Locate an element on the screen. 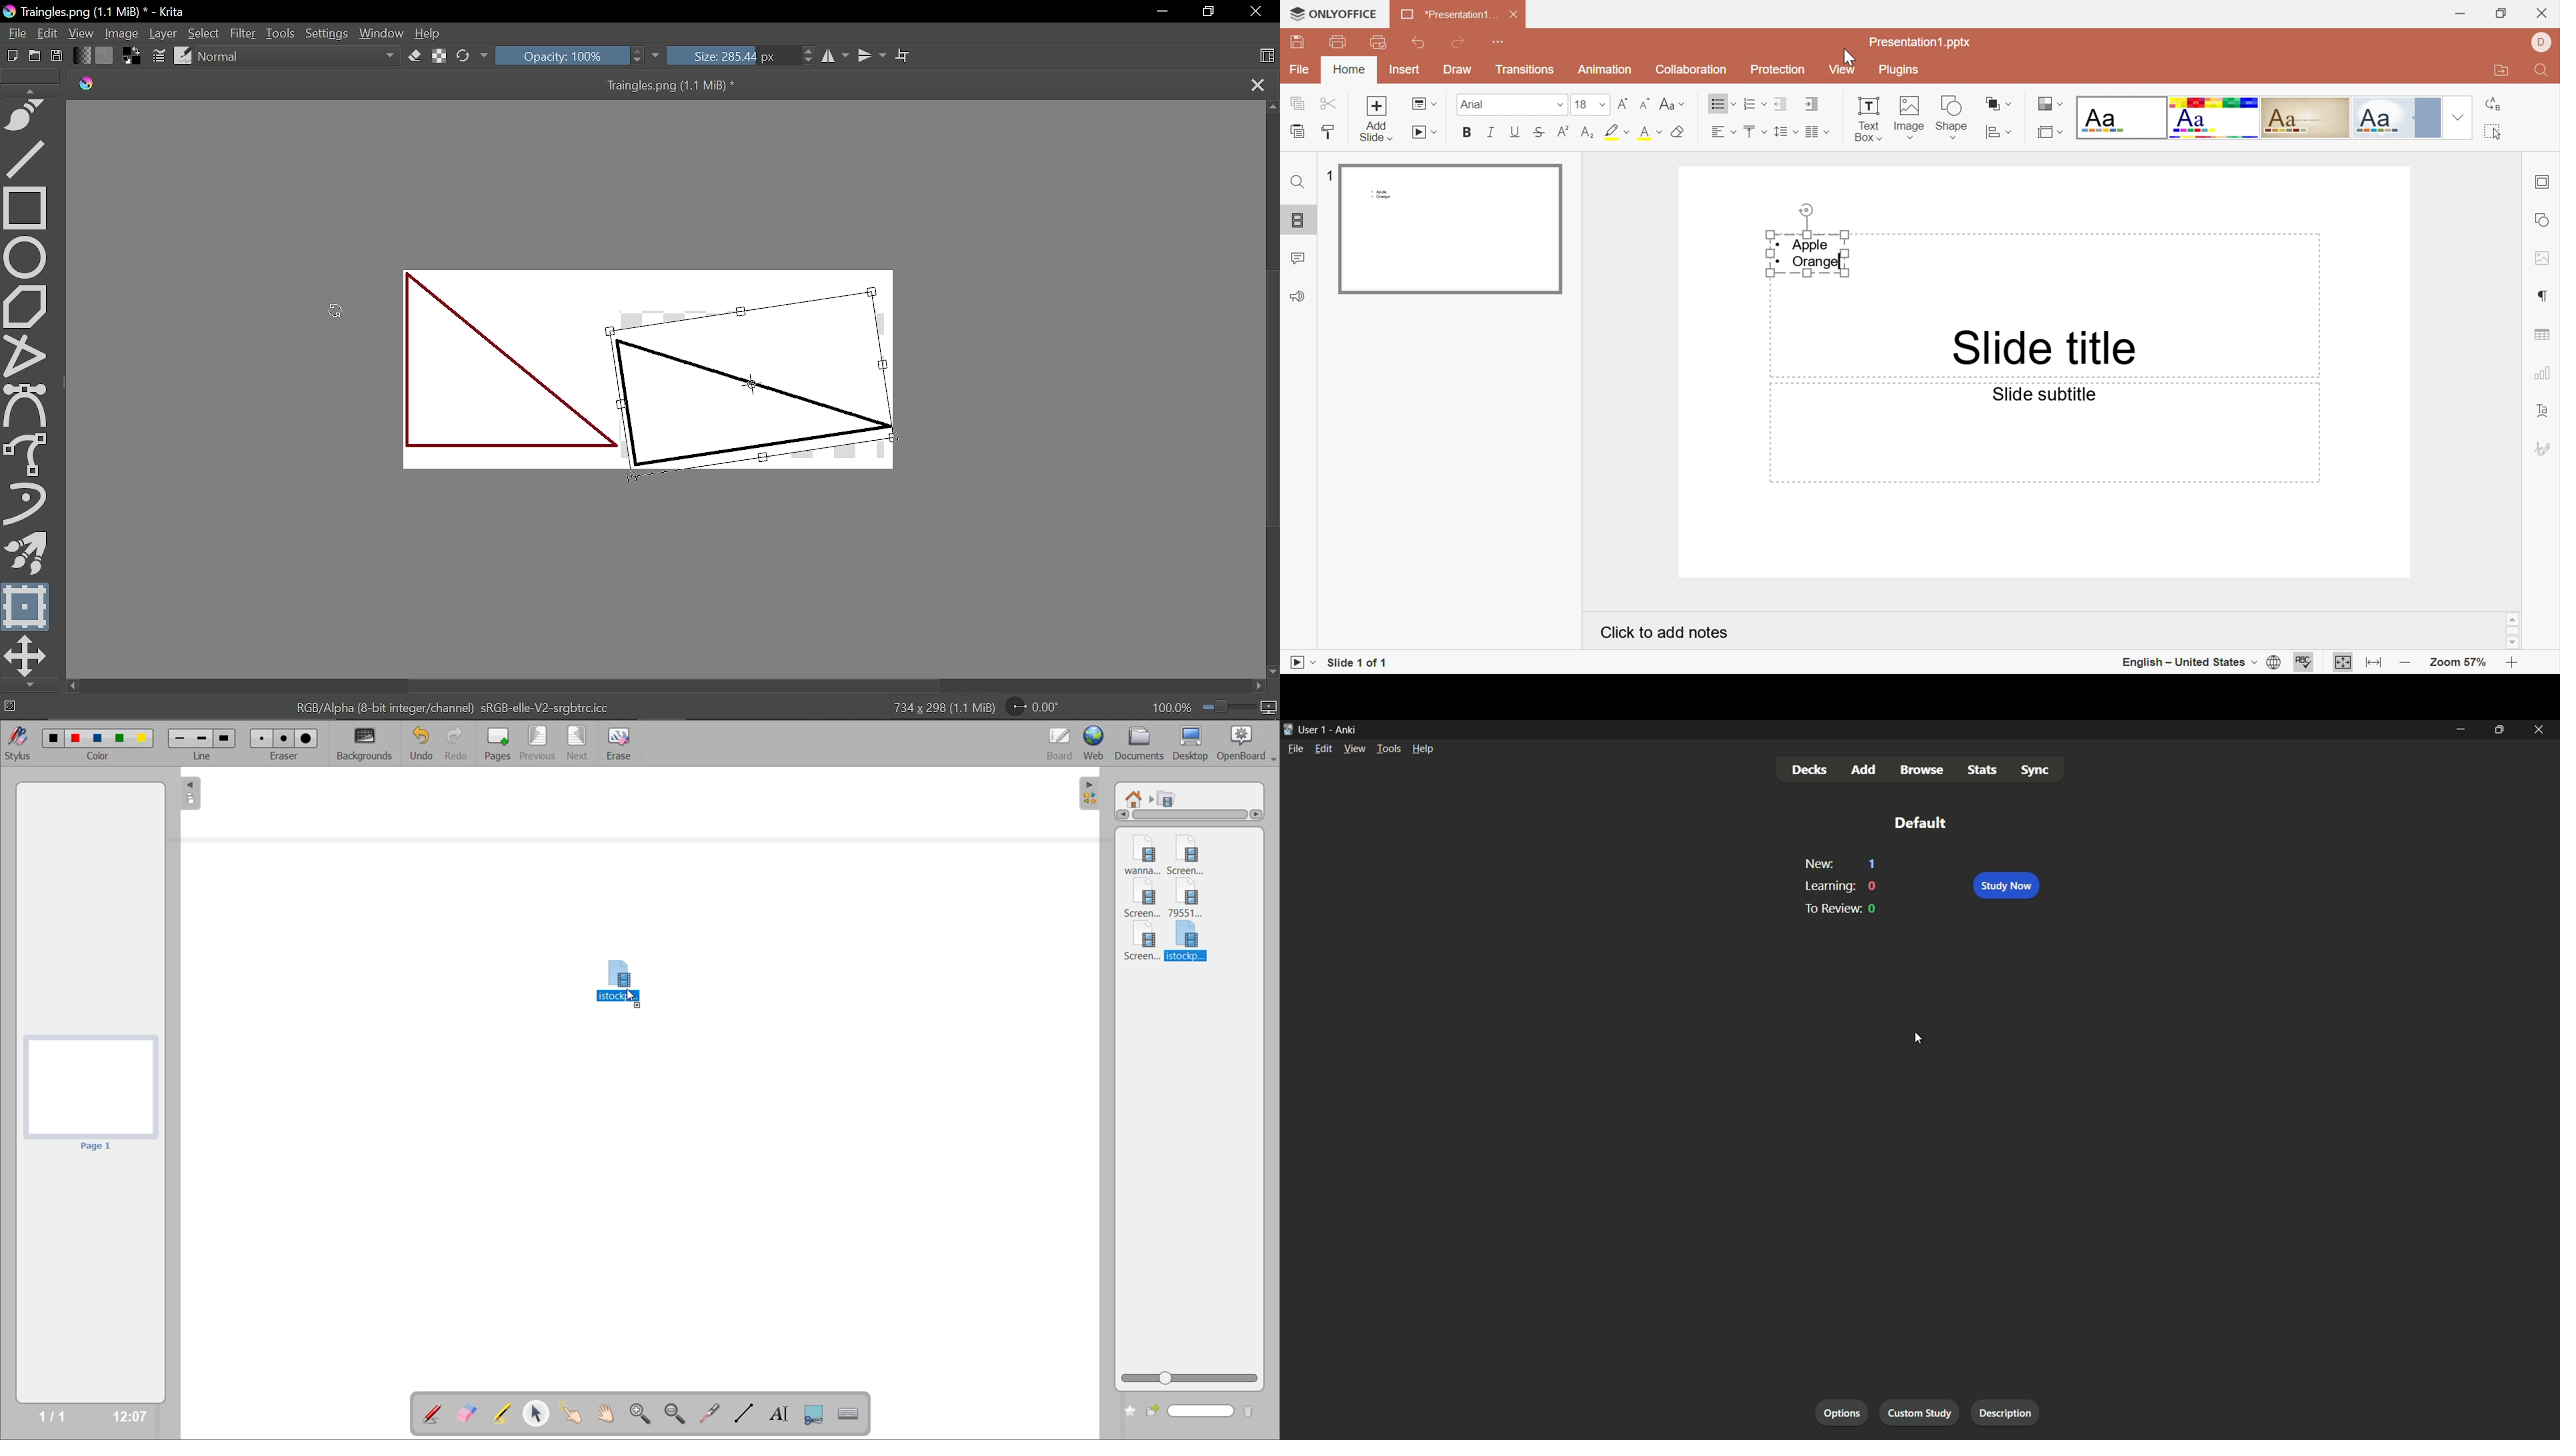  734 x 298 (1.1 MiB) is located at coordinates (938, 708).